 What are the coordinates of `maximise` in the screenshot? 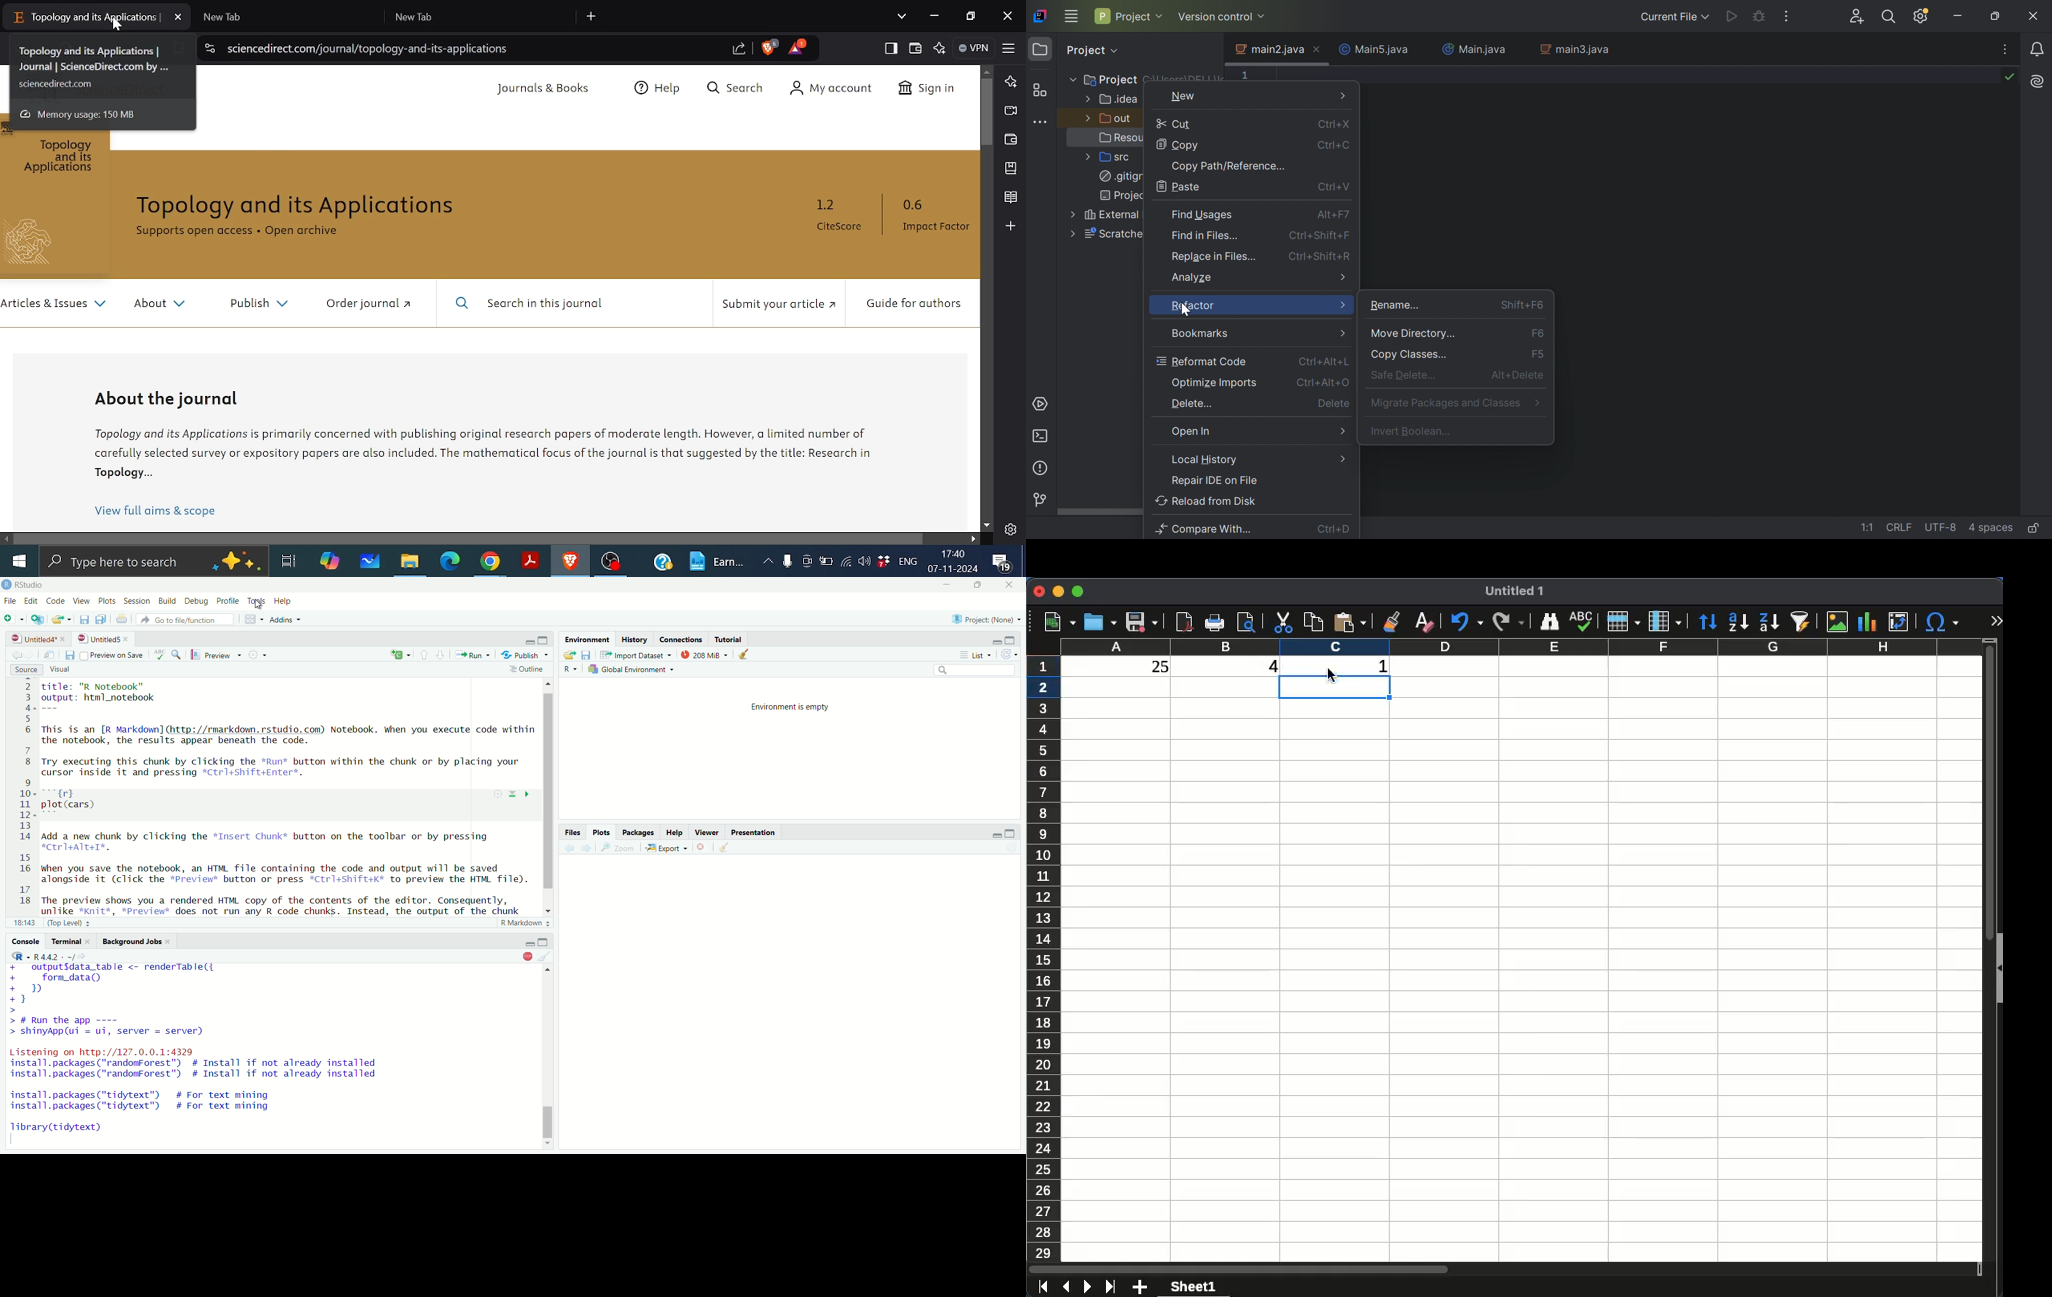 It's located at (976, 585).